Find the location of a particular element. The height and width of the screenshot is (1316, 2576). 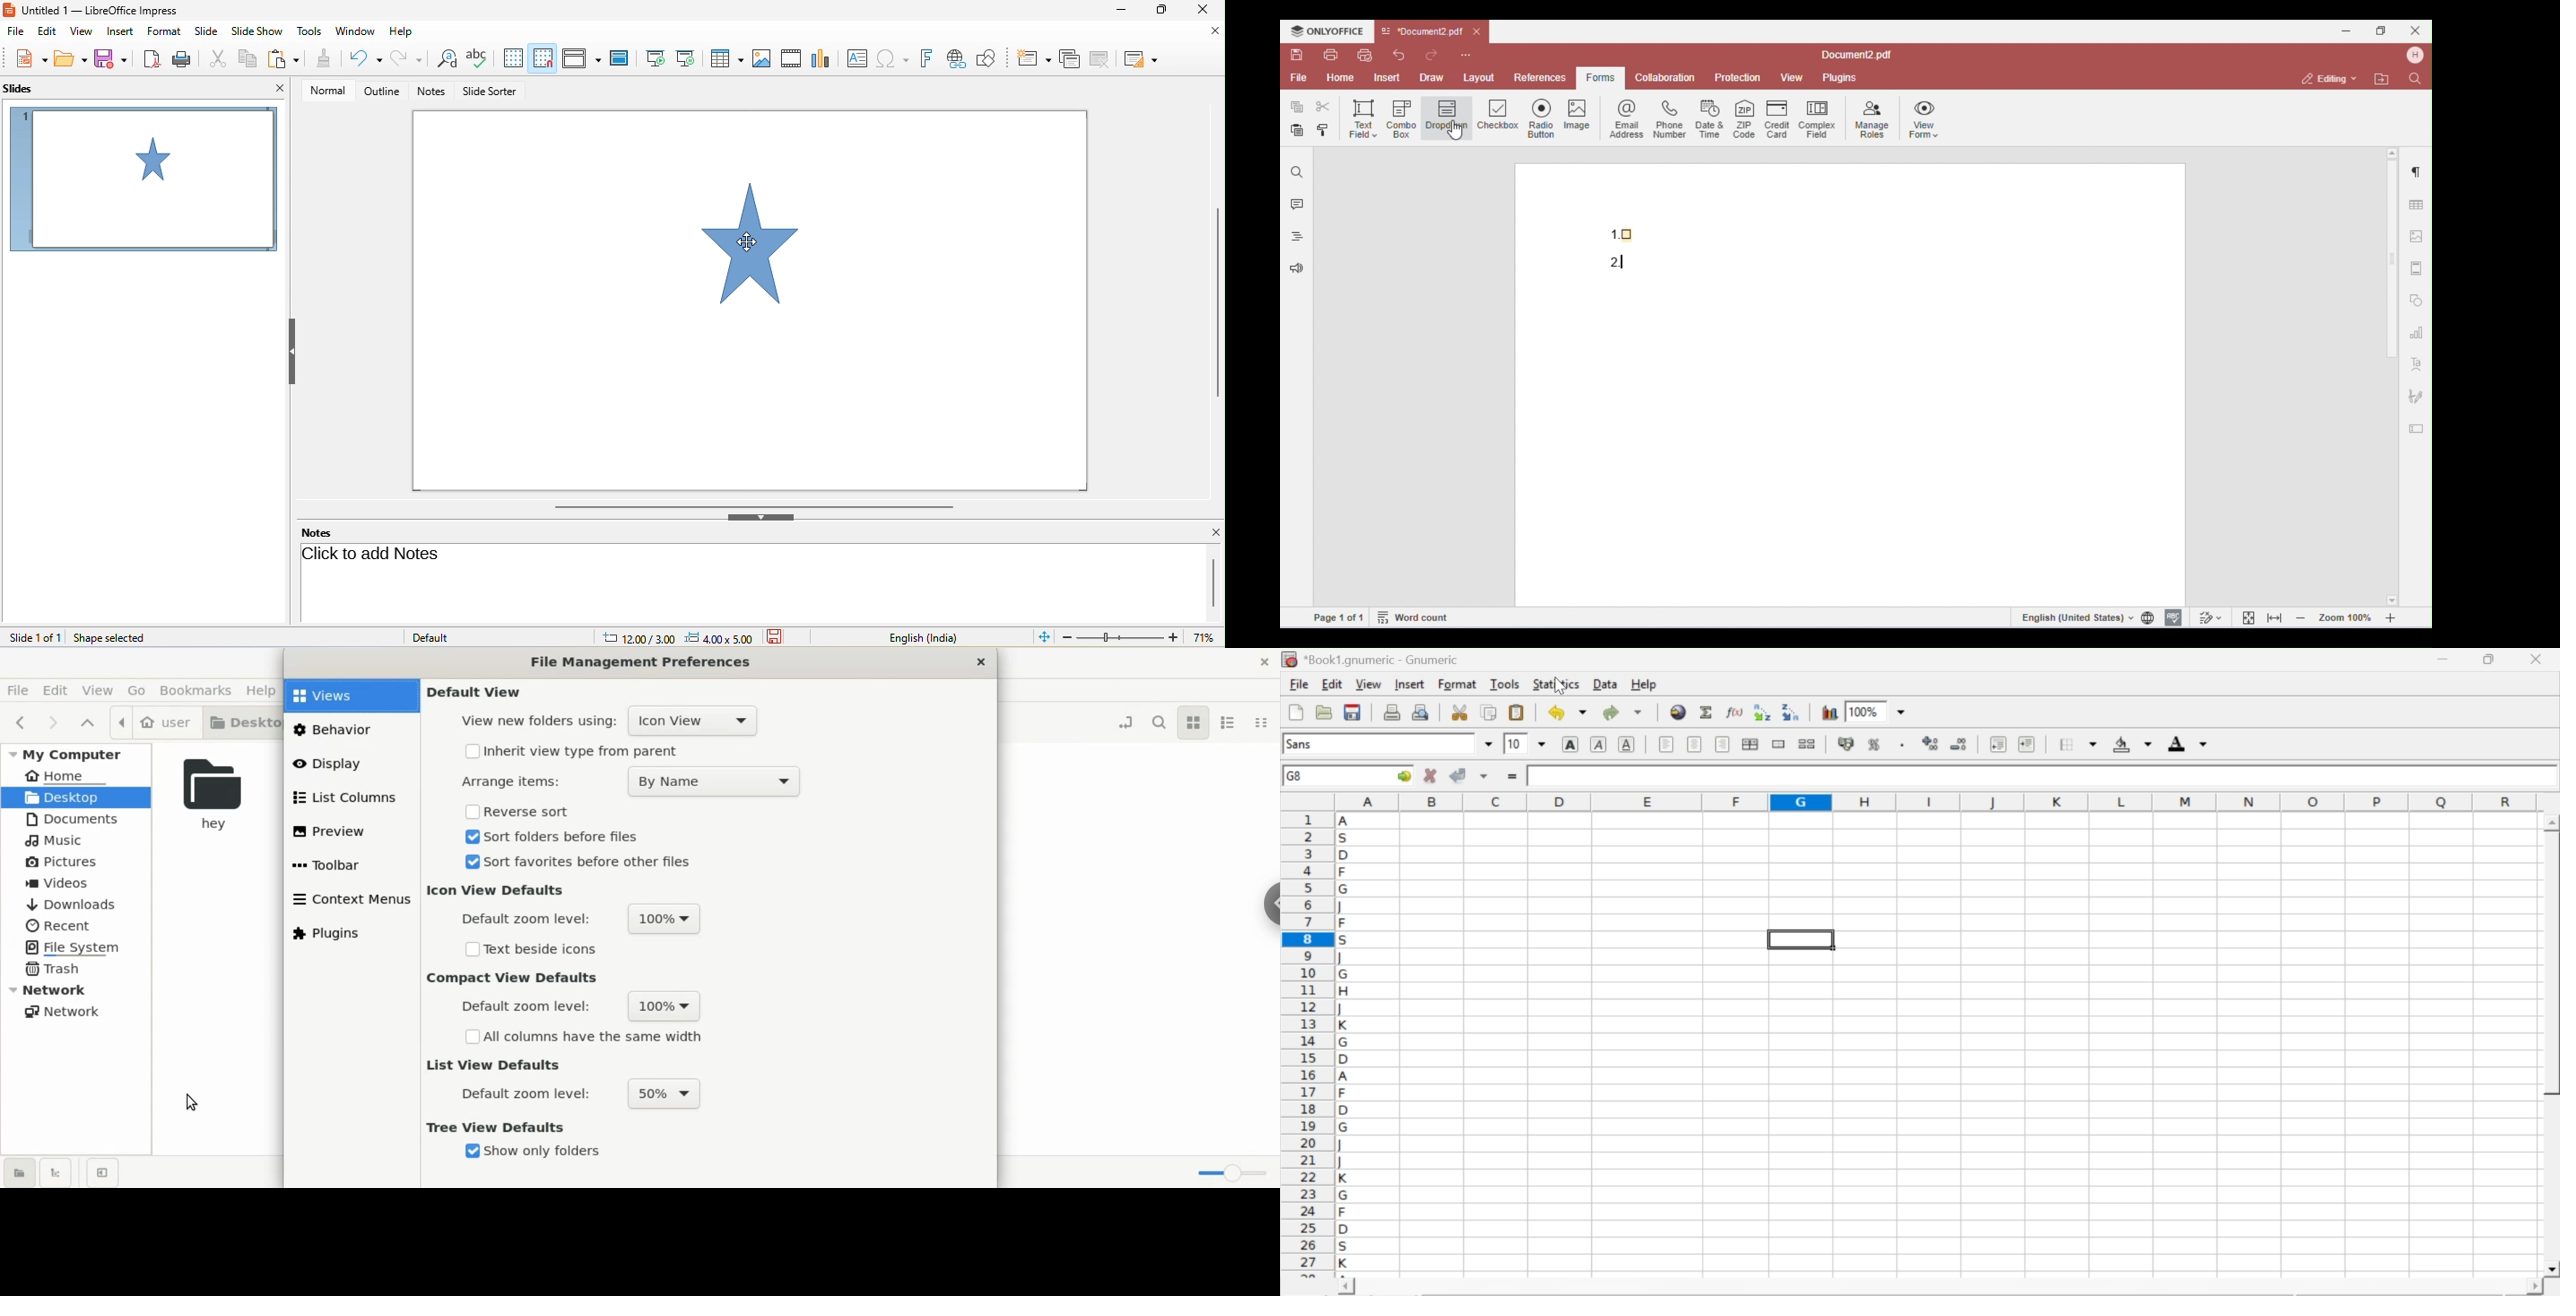

scroll bar is located at coordinates (2552, 1046).